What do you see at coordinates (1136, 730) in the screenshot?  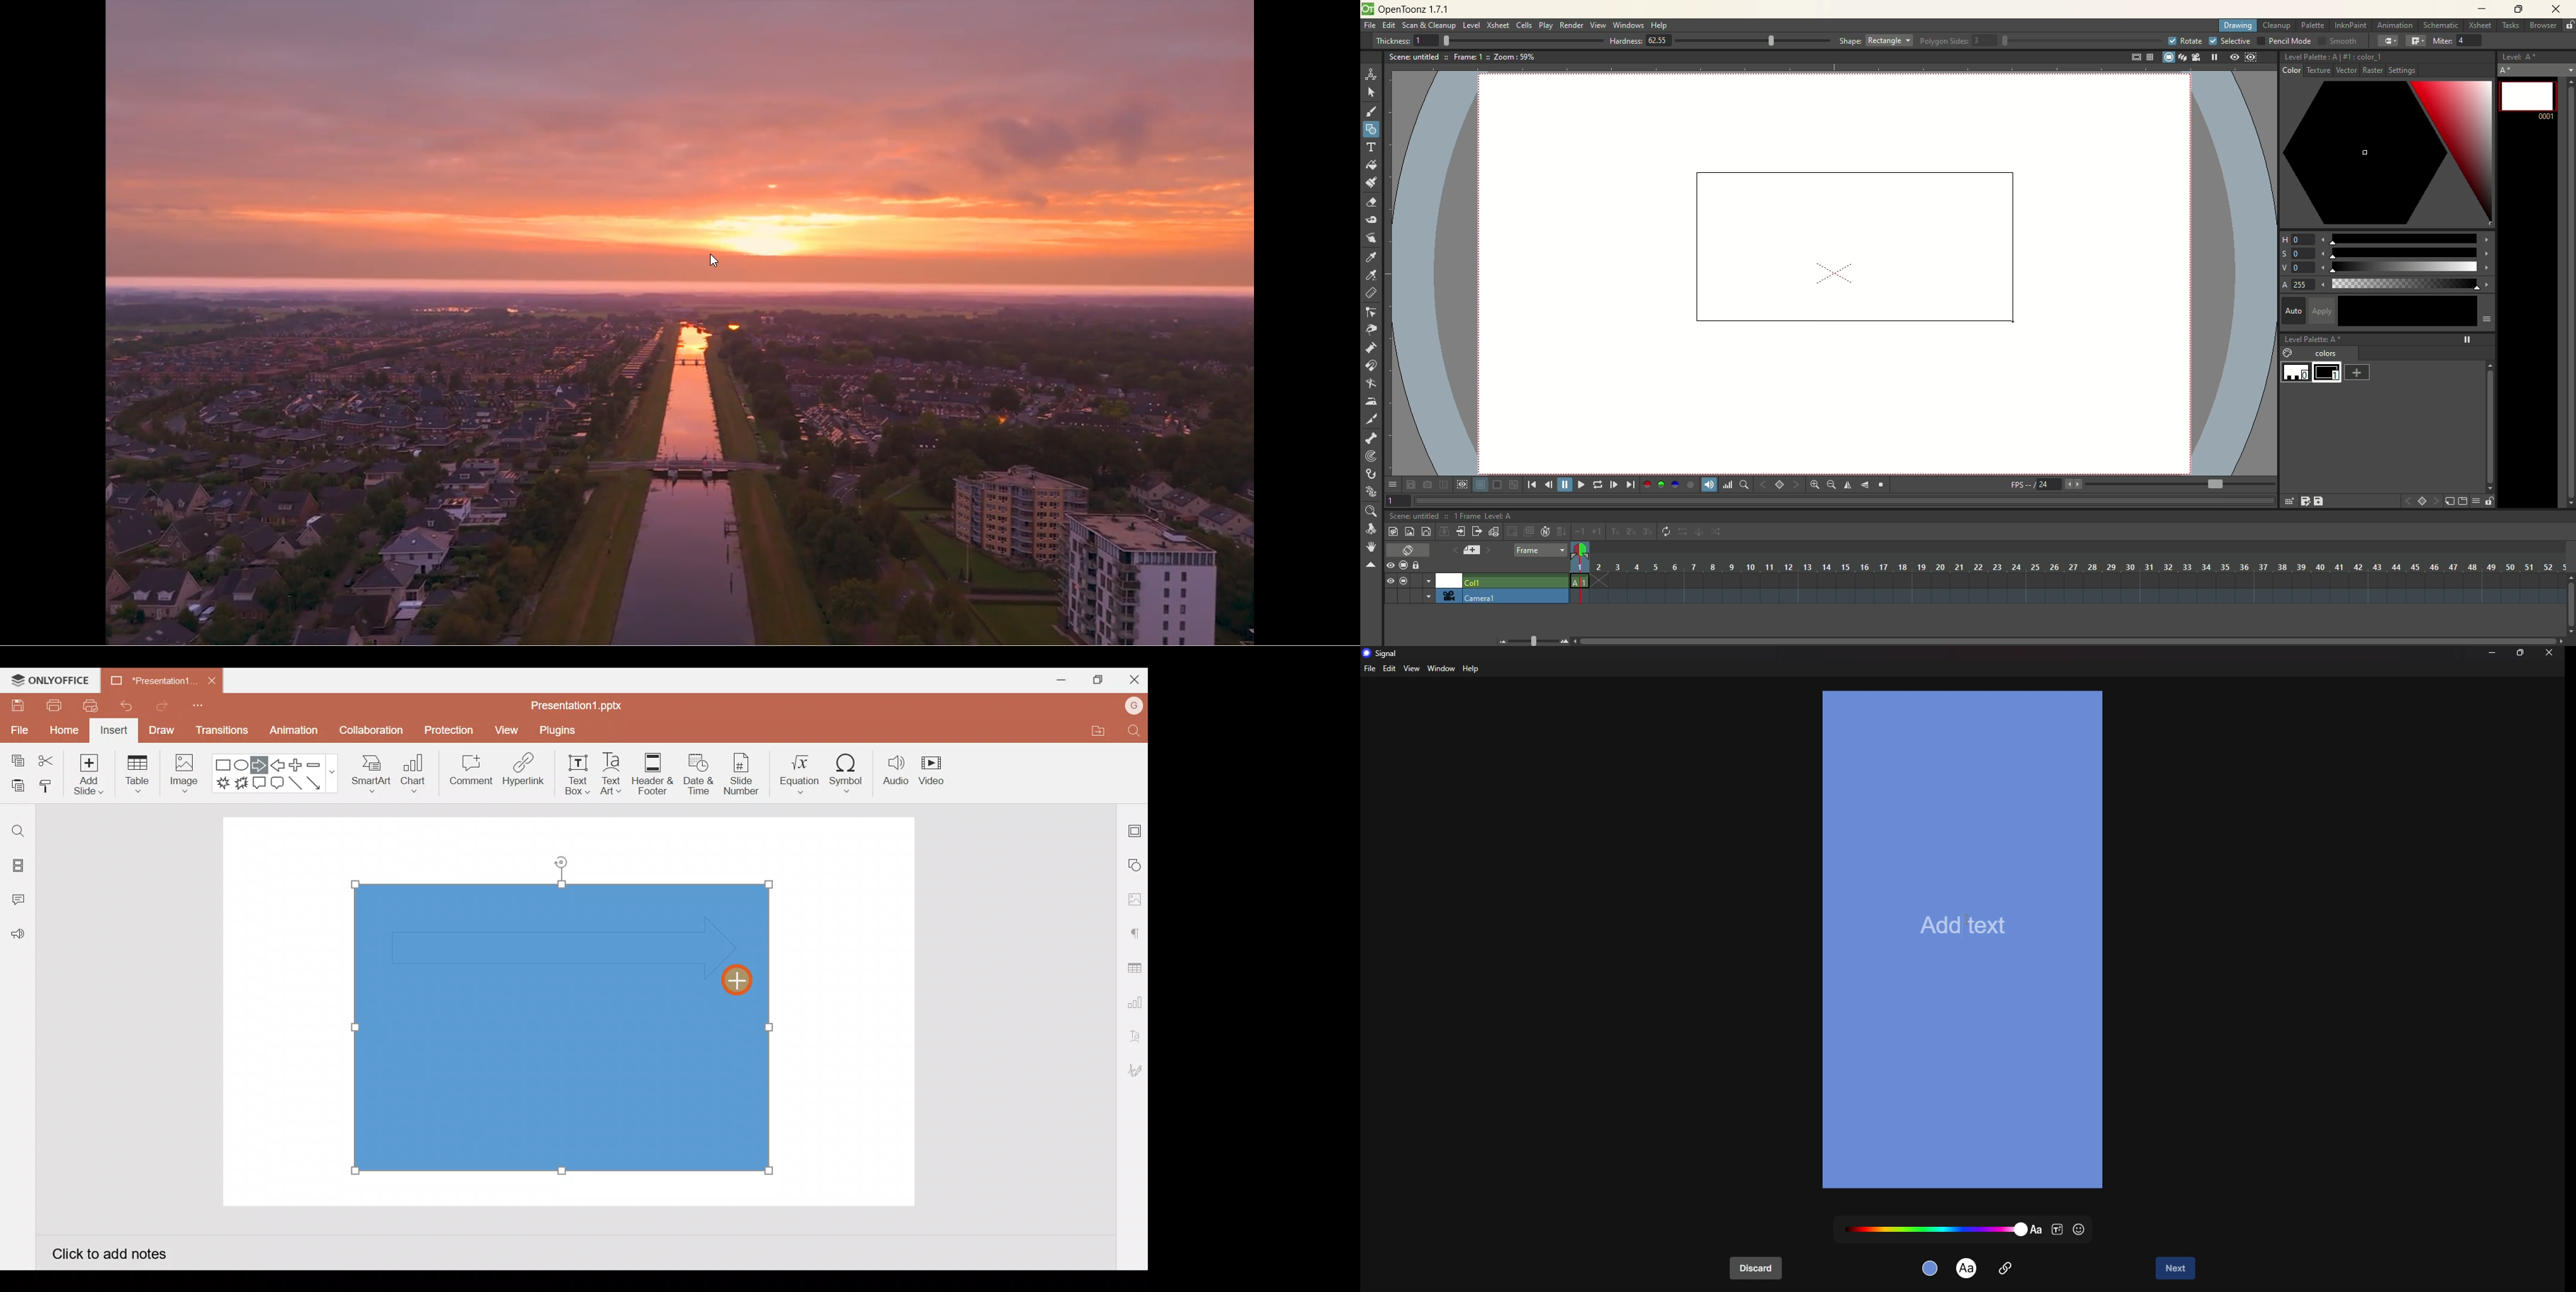 I see `Find` at bounding box center [1136, 730].